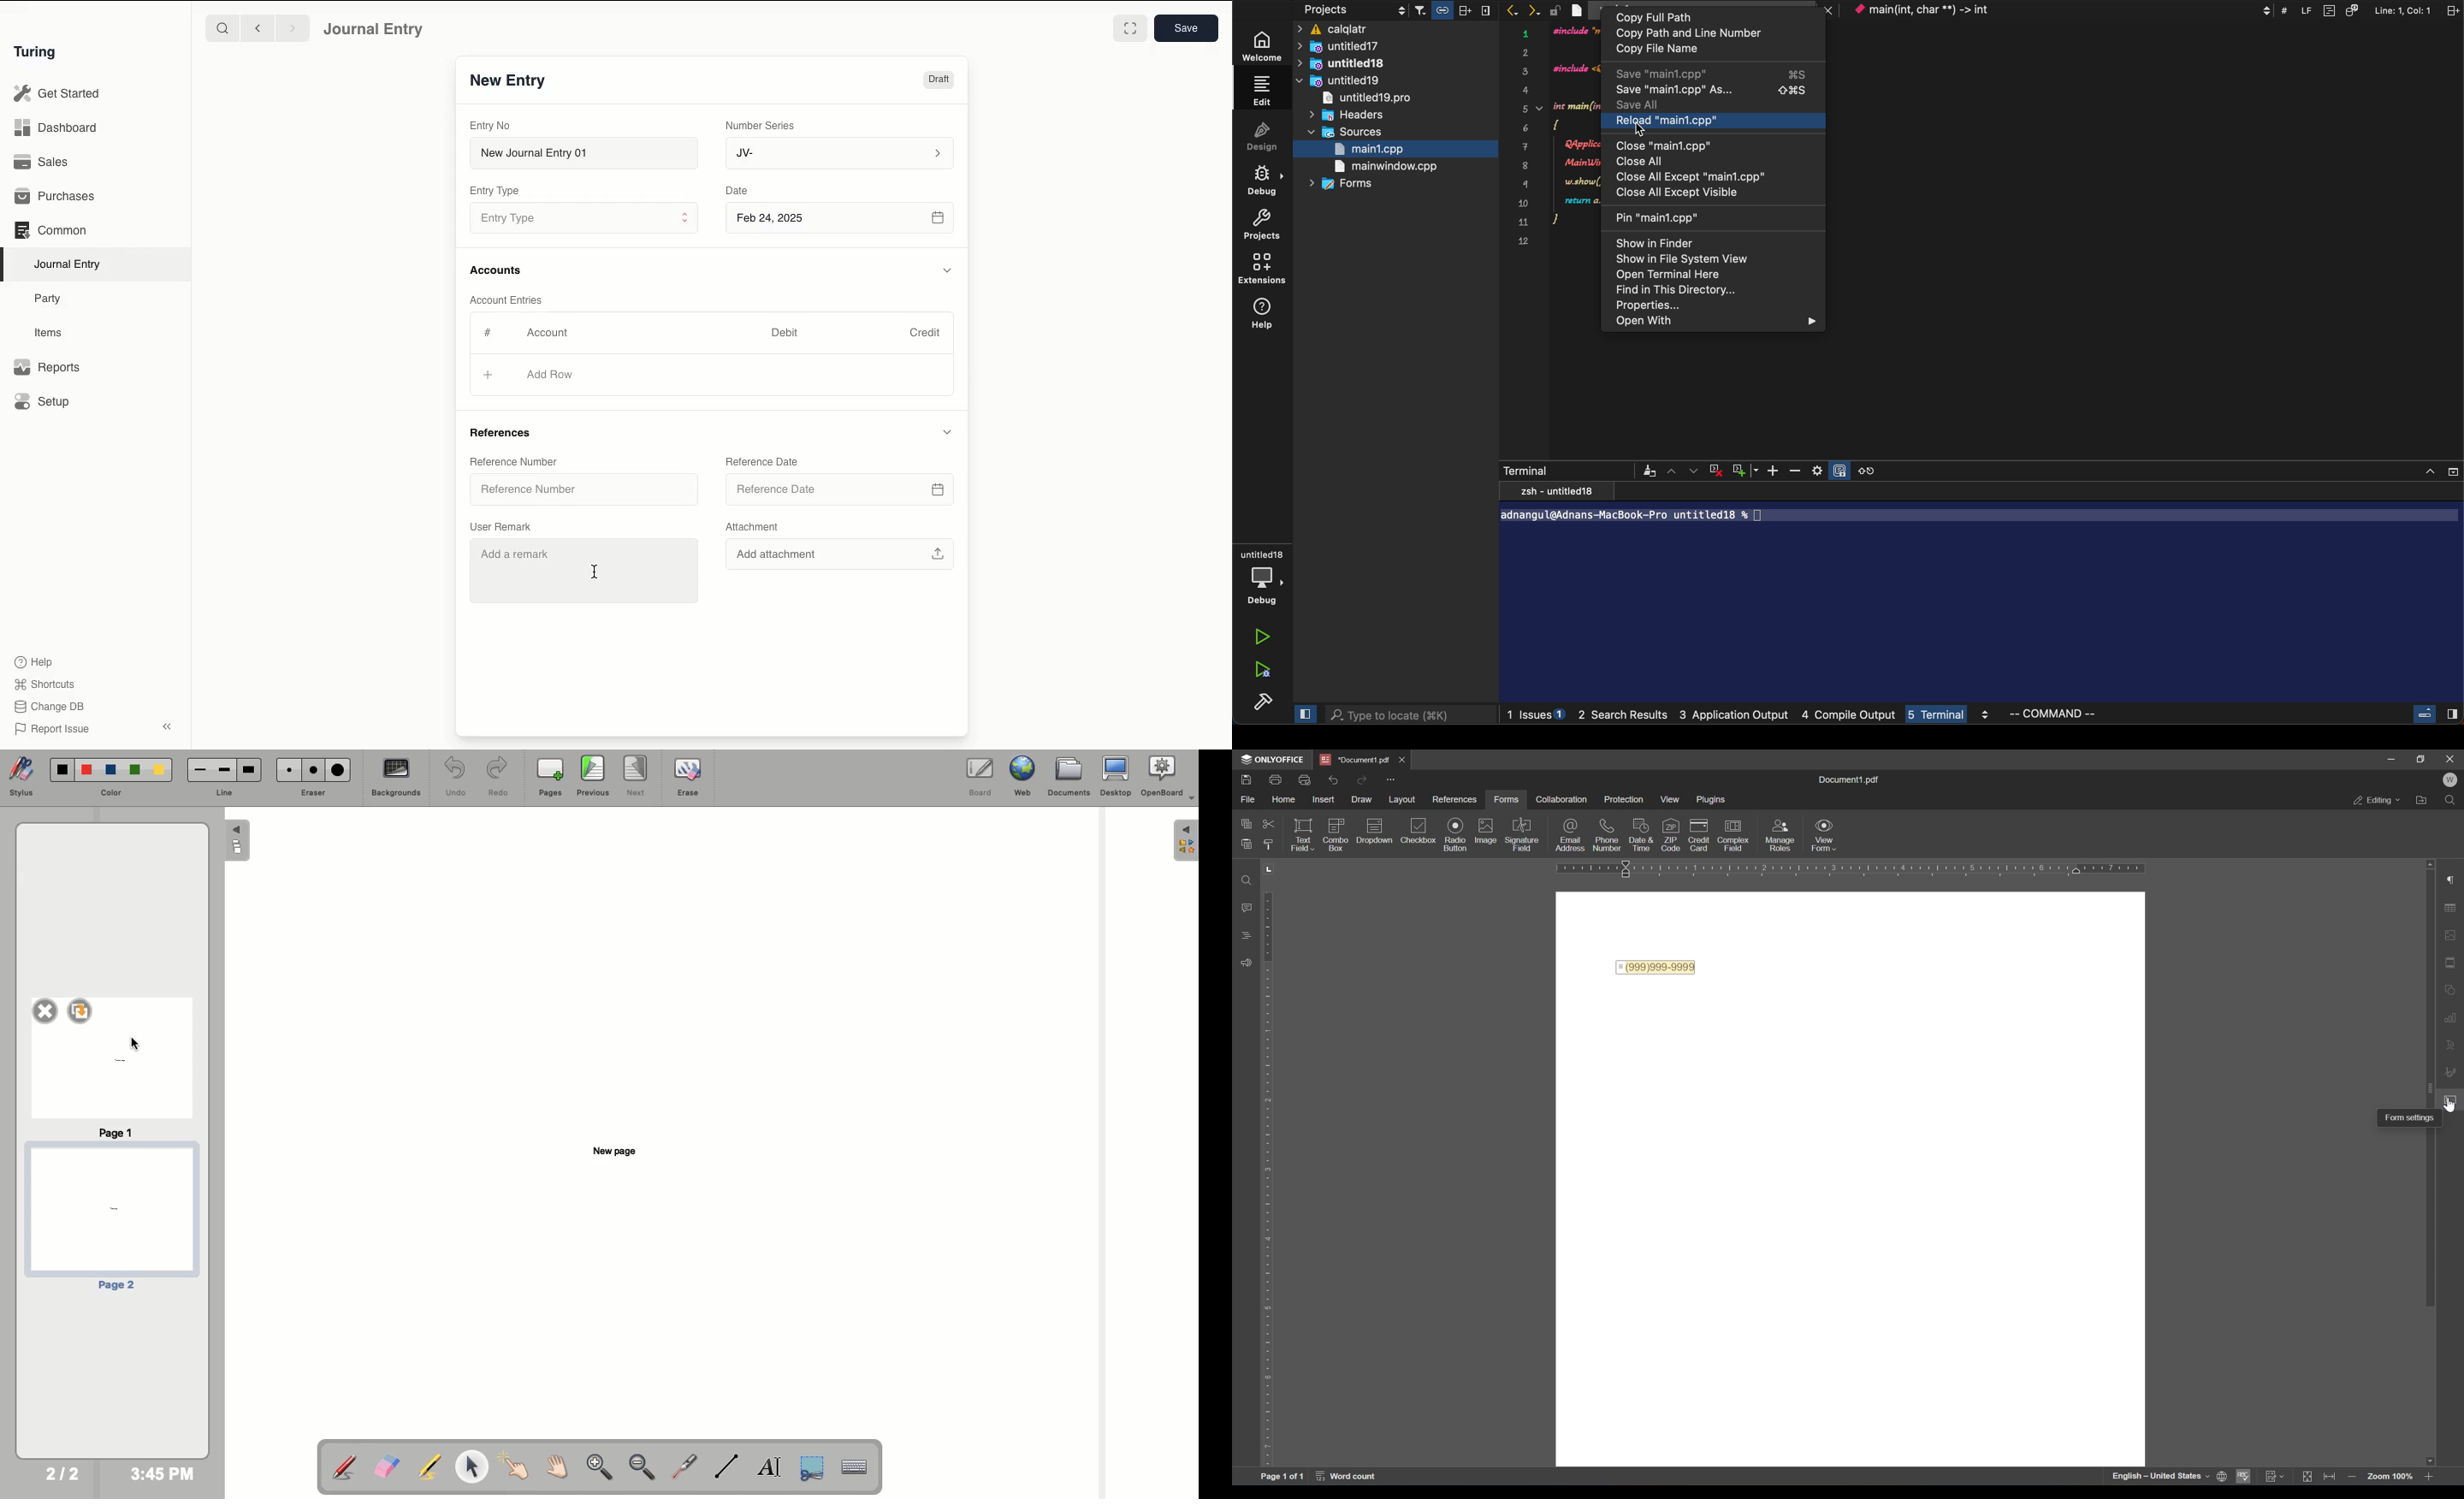 Image resolution: width=2464 pixels, height=1512 pixels. Describe the element at coordinates (2391, 1479) in the screenshot. I see `zoom 100%` at that location.